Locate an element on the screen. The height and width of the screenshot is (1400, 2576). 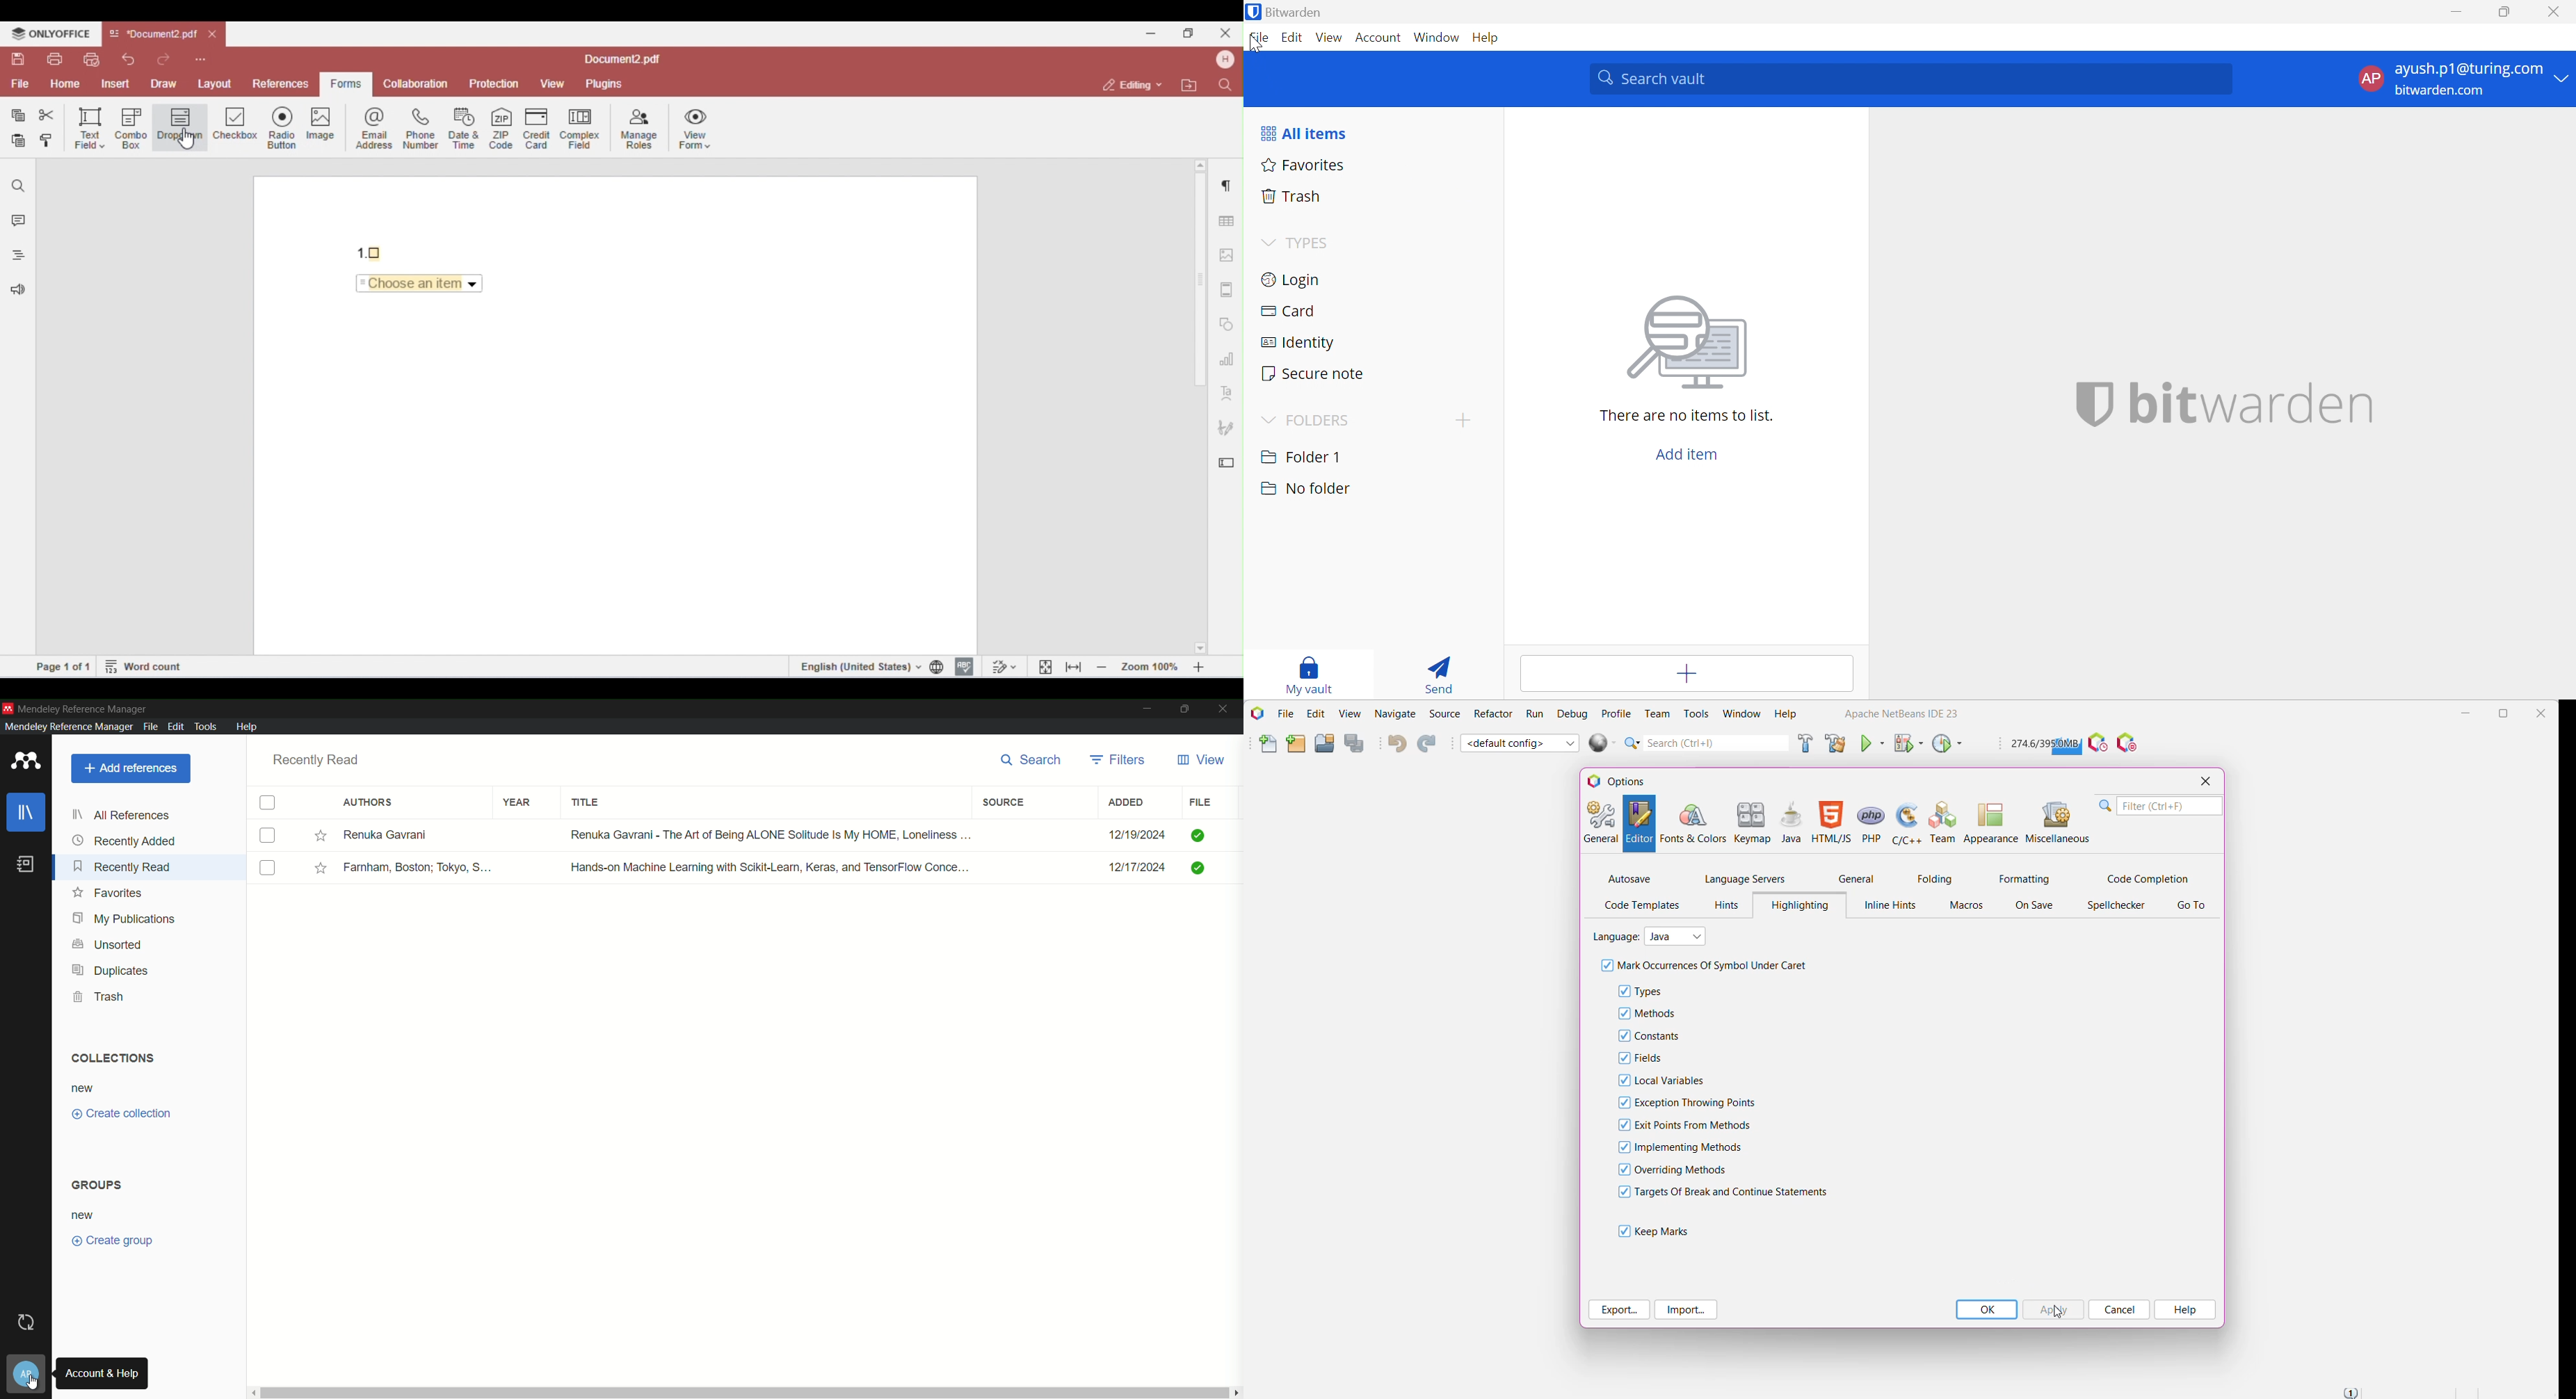
Run All is located at coordinates (1603, 743).